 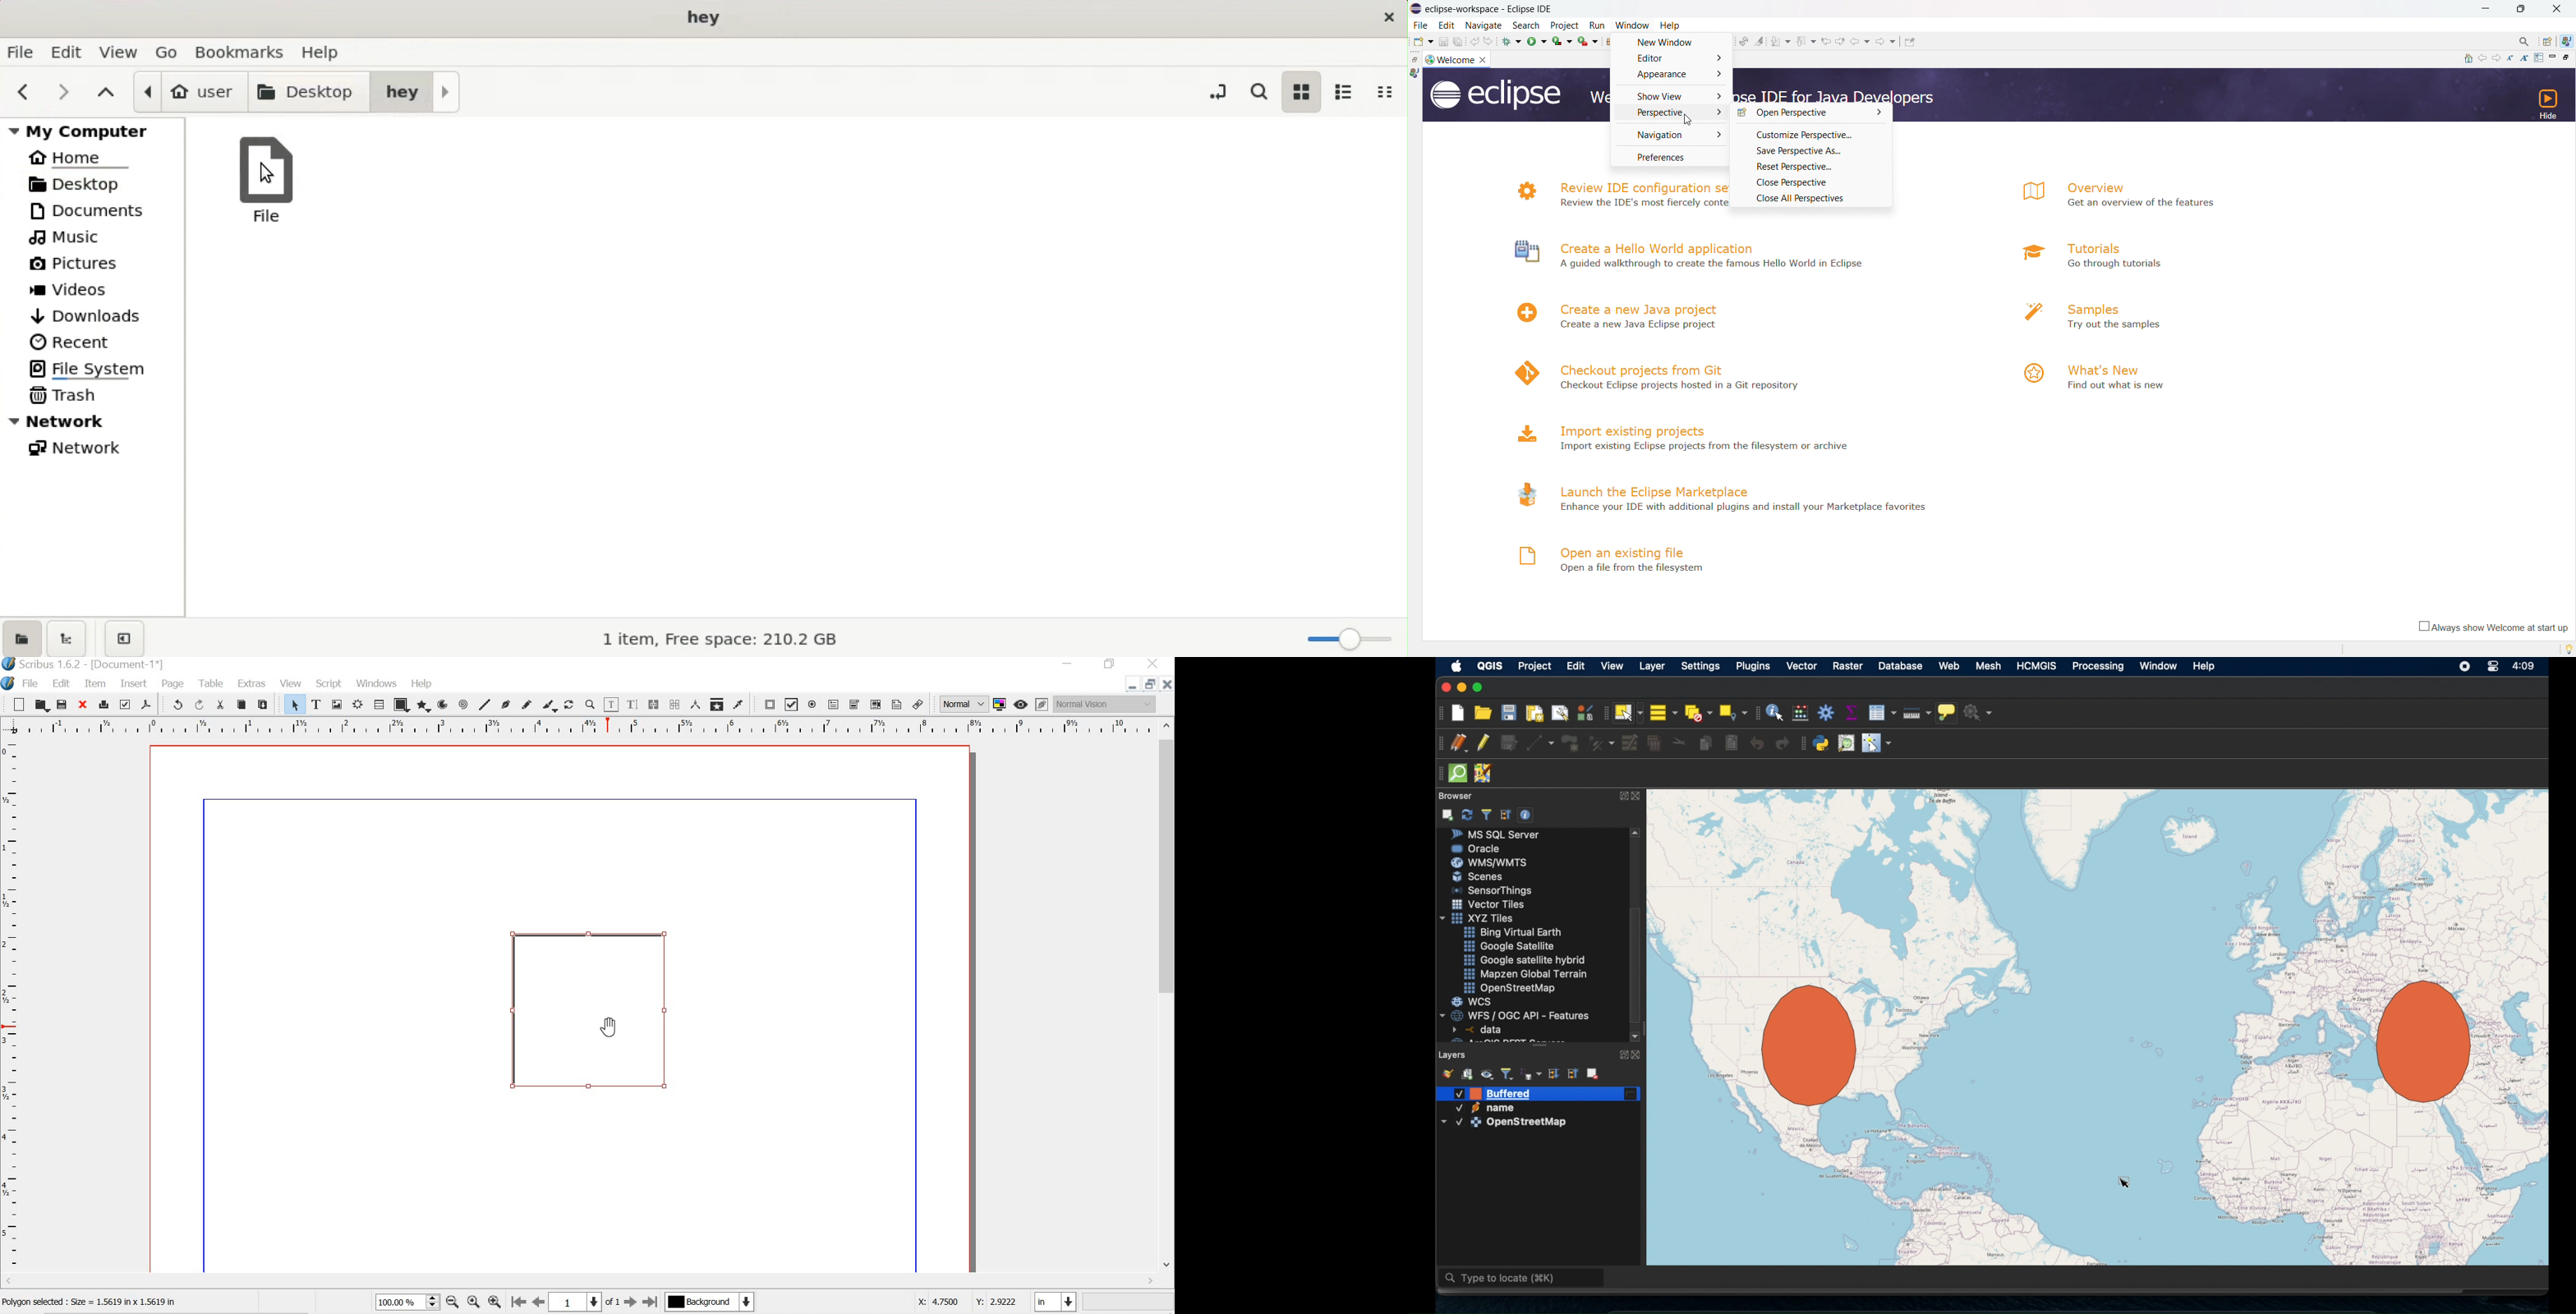 What do you see at coordinates (590, 704) in the screenshot?
I see `zoom in or zoom out` at bounding box center [590, 704].